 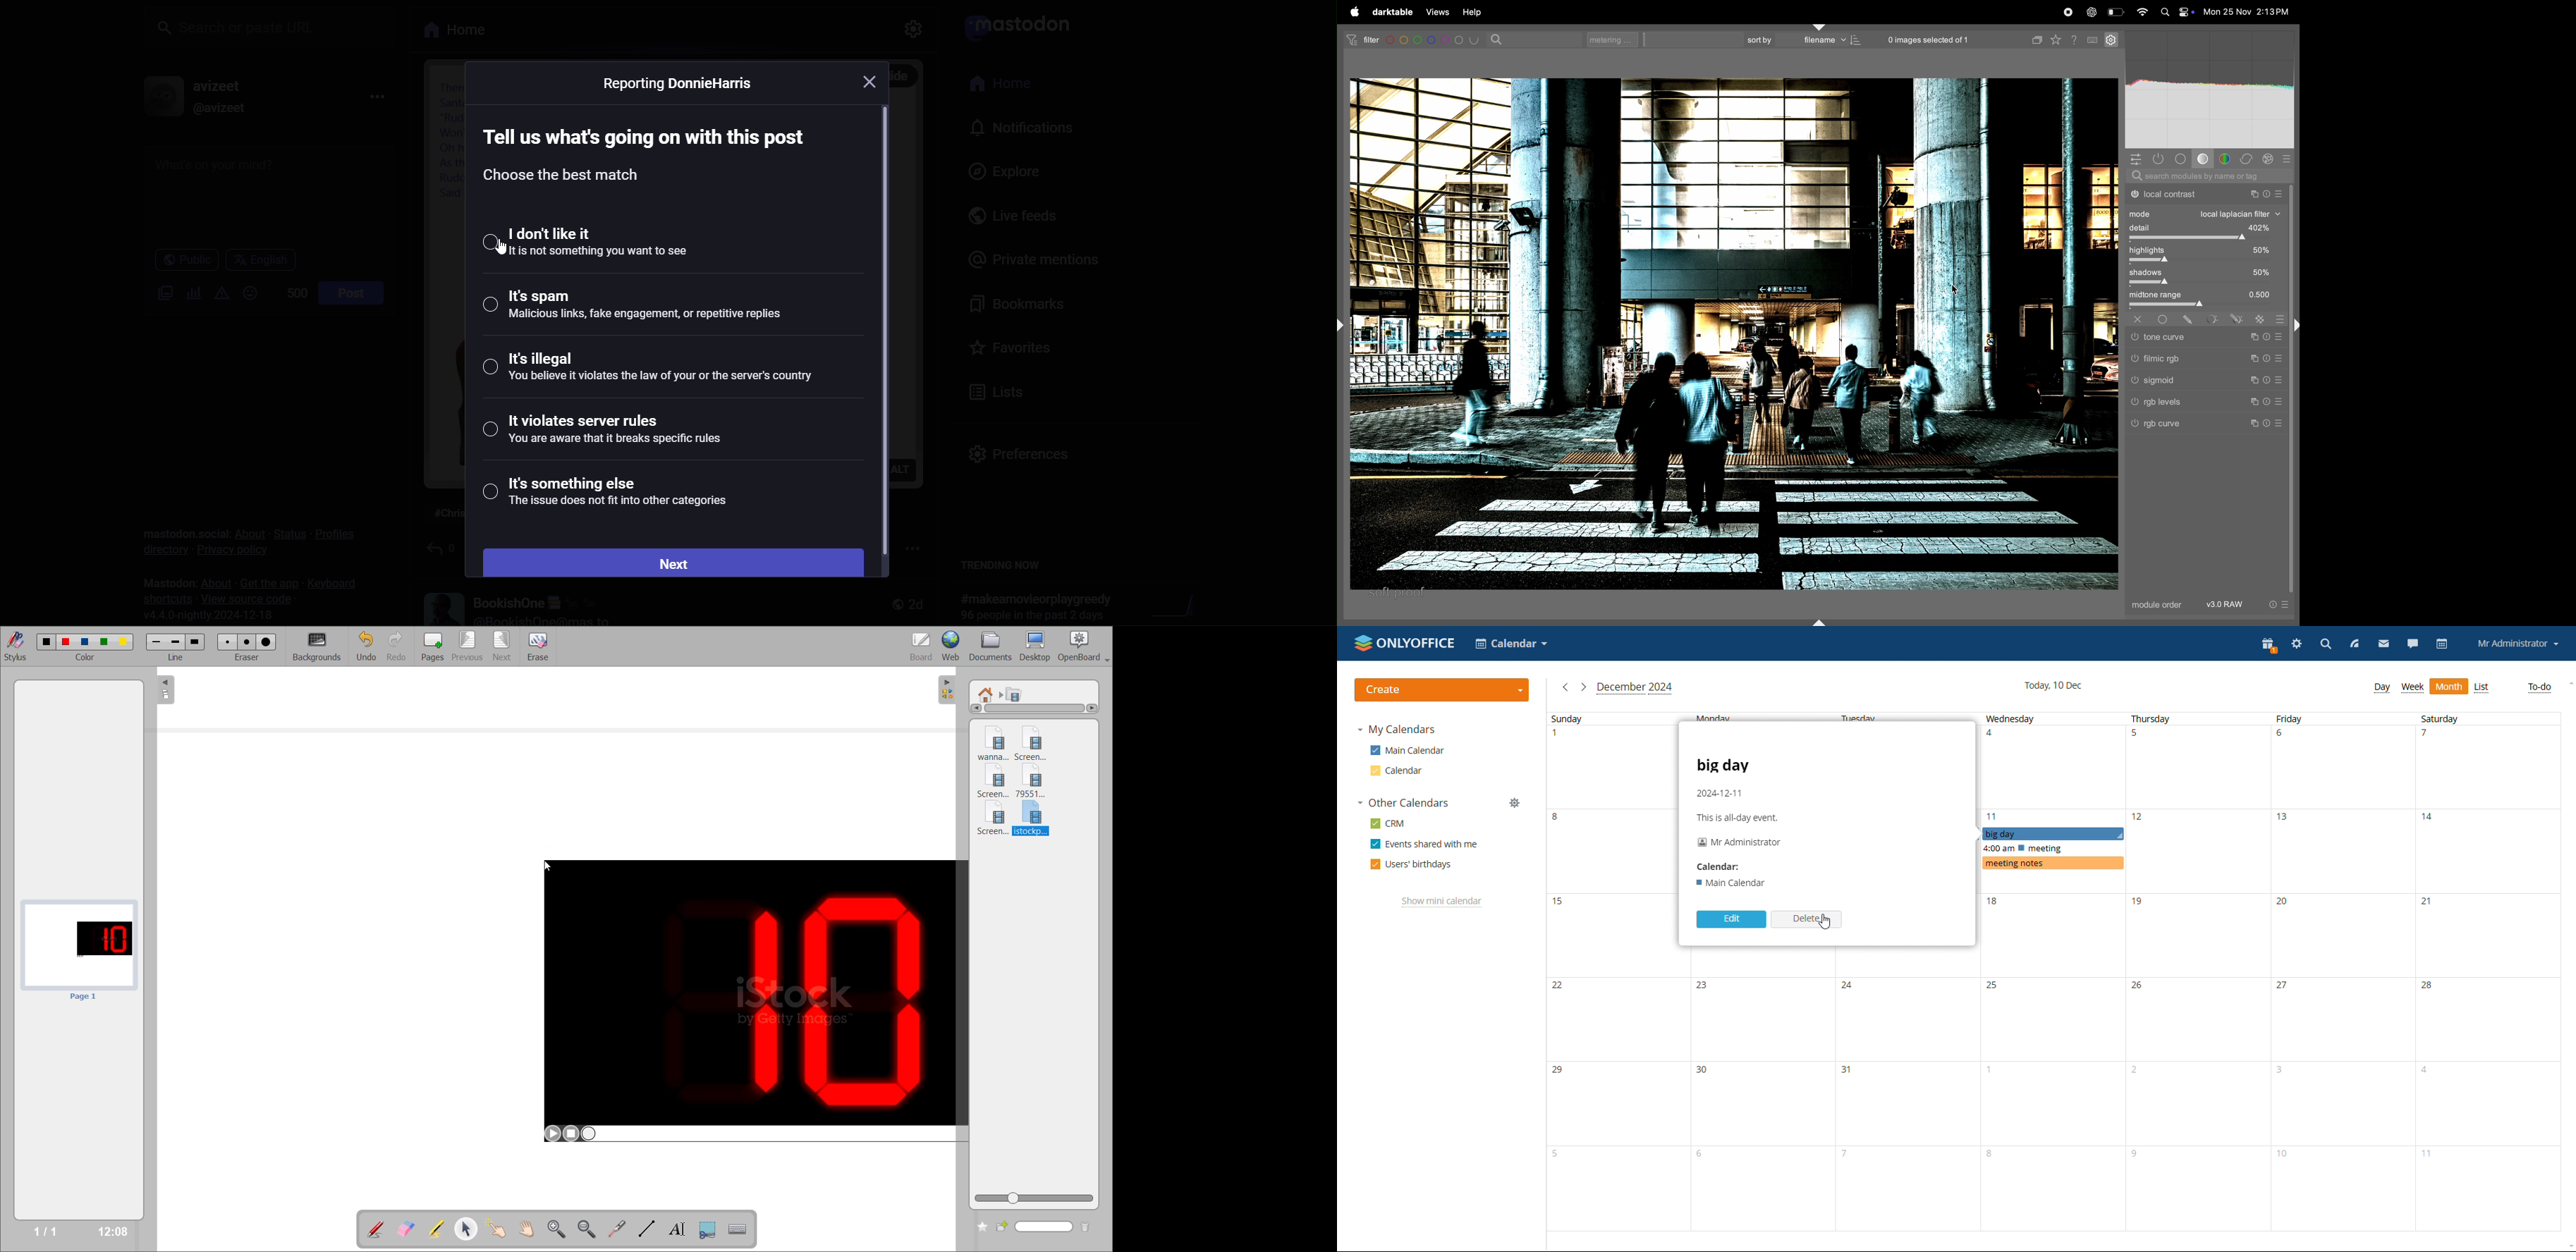 I want to click on Tell us what's going on with this post, so click(x=651, y=132).